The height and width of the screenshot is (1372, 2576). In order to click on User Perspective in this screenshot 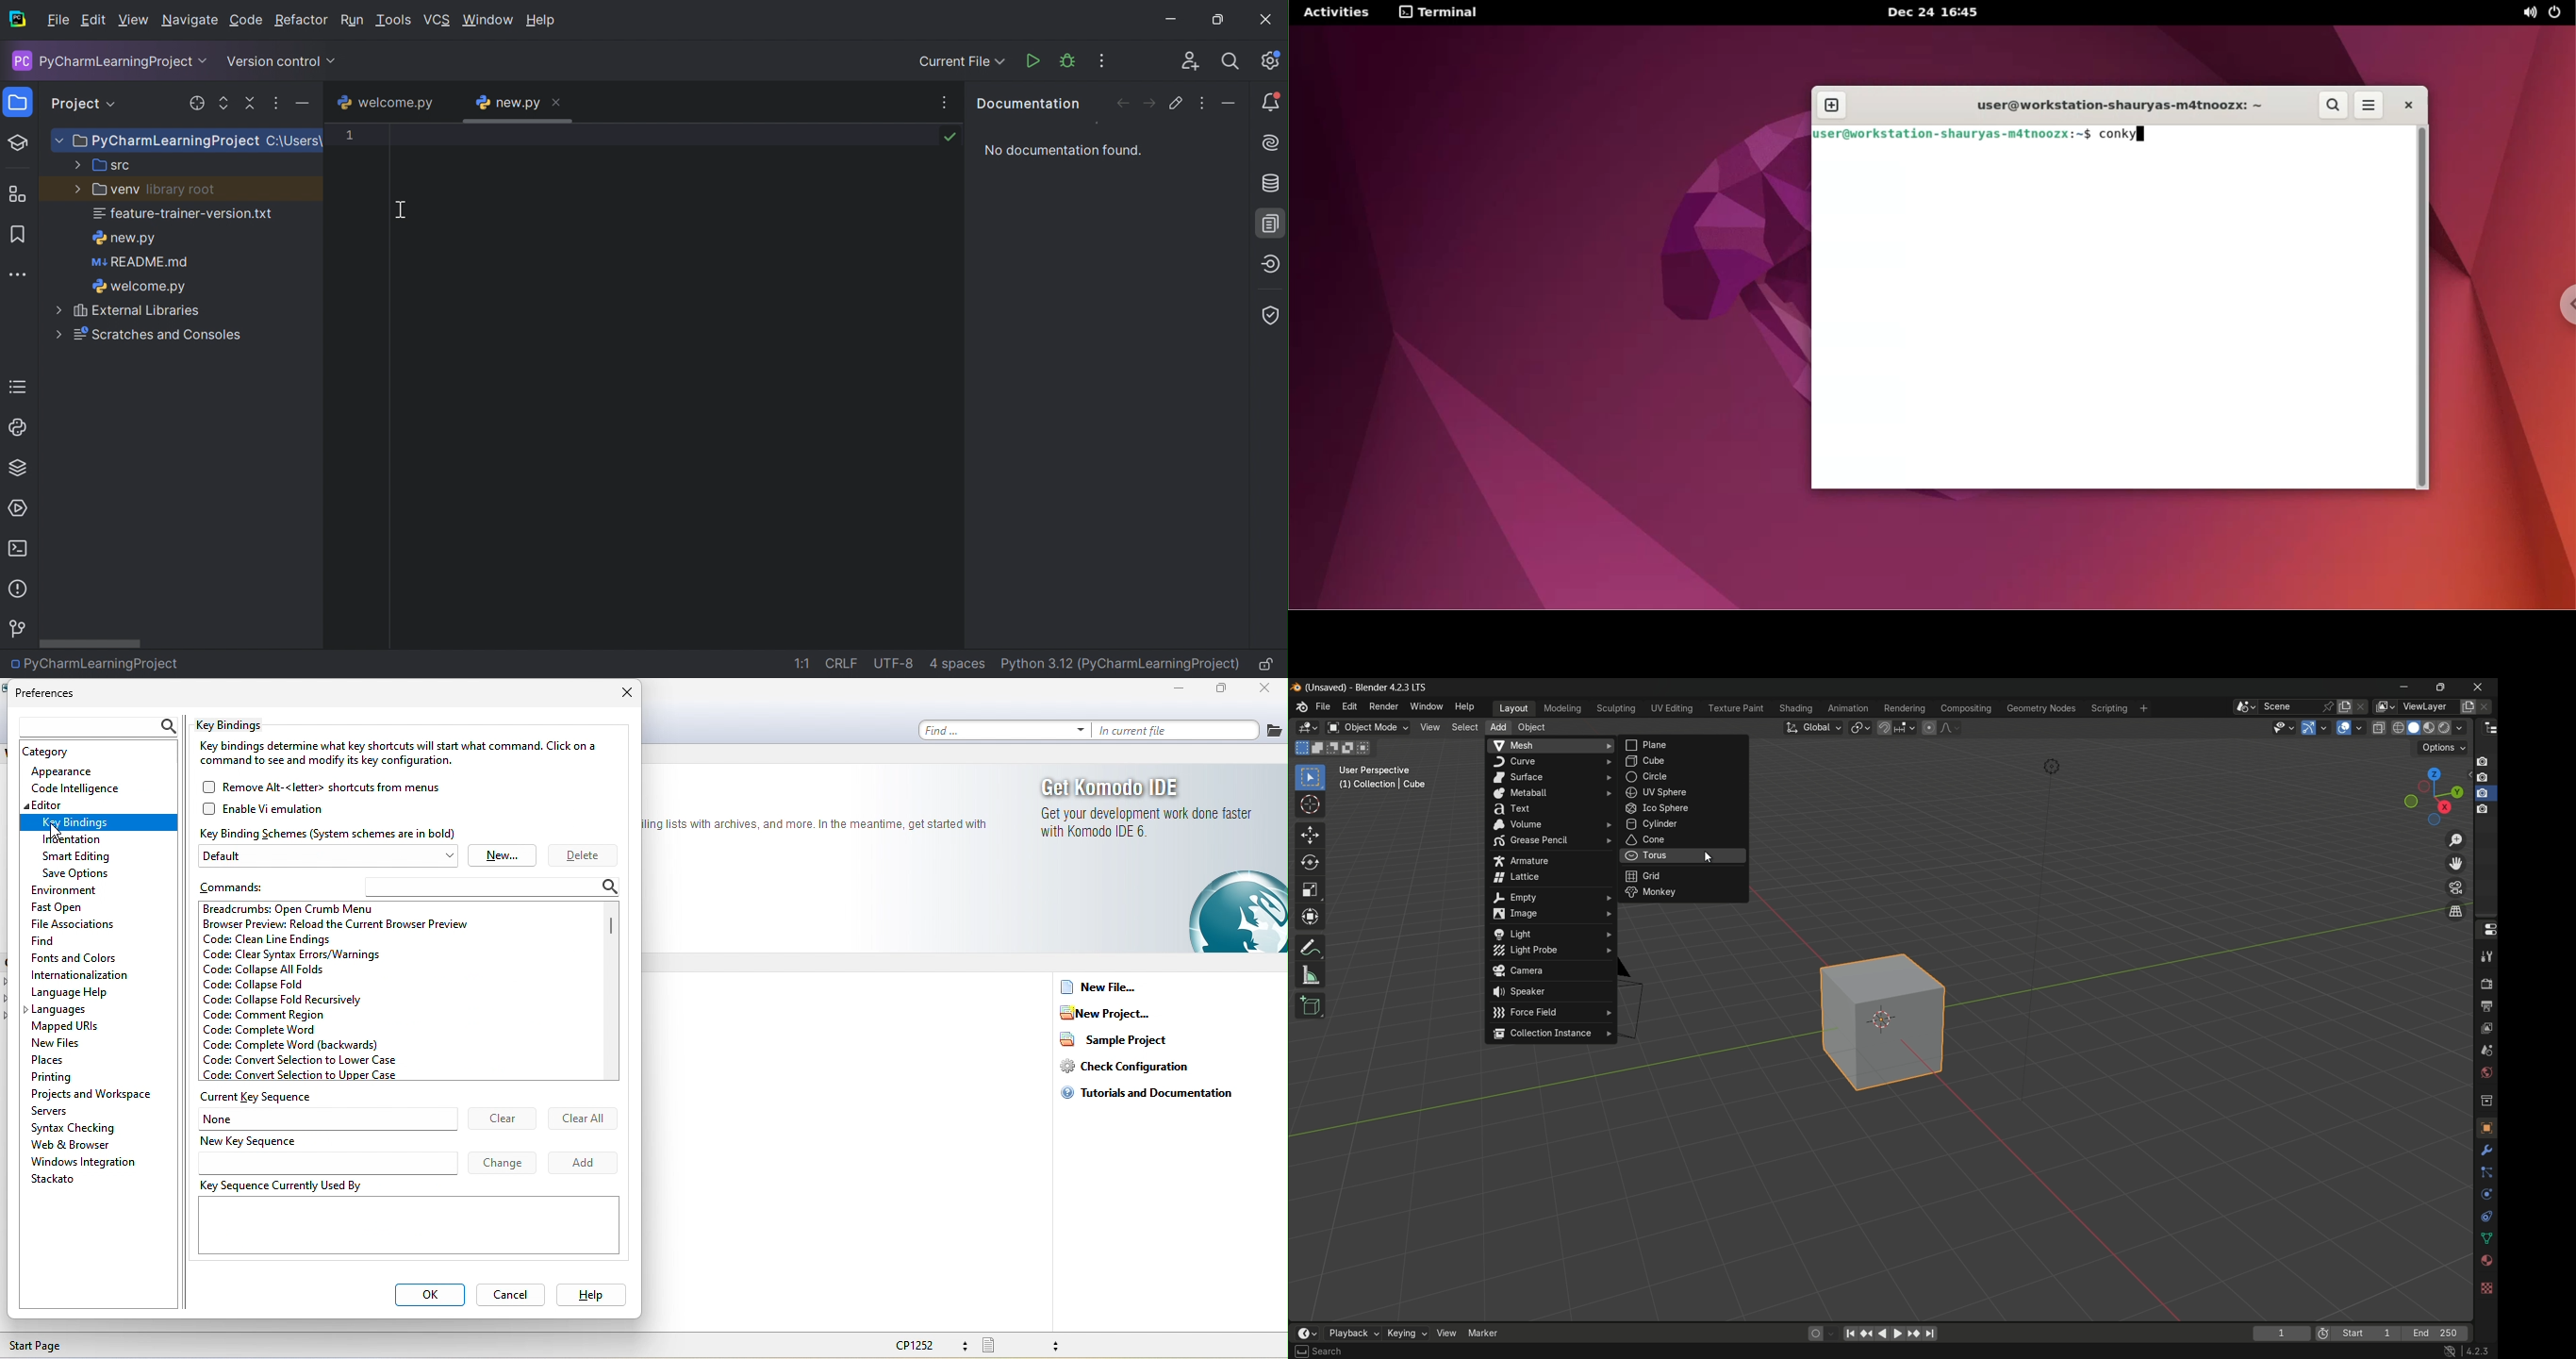, I will do `click(1378, 771)`.